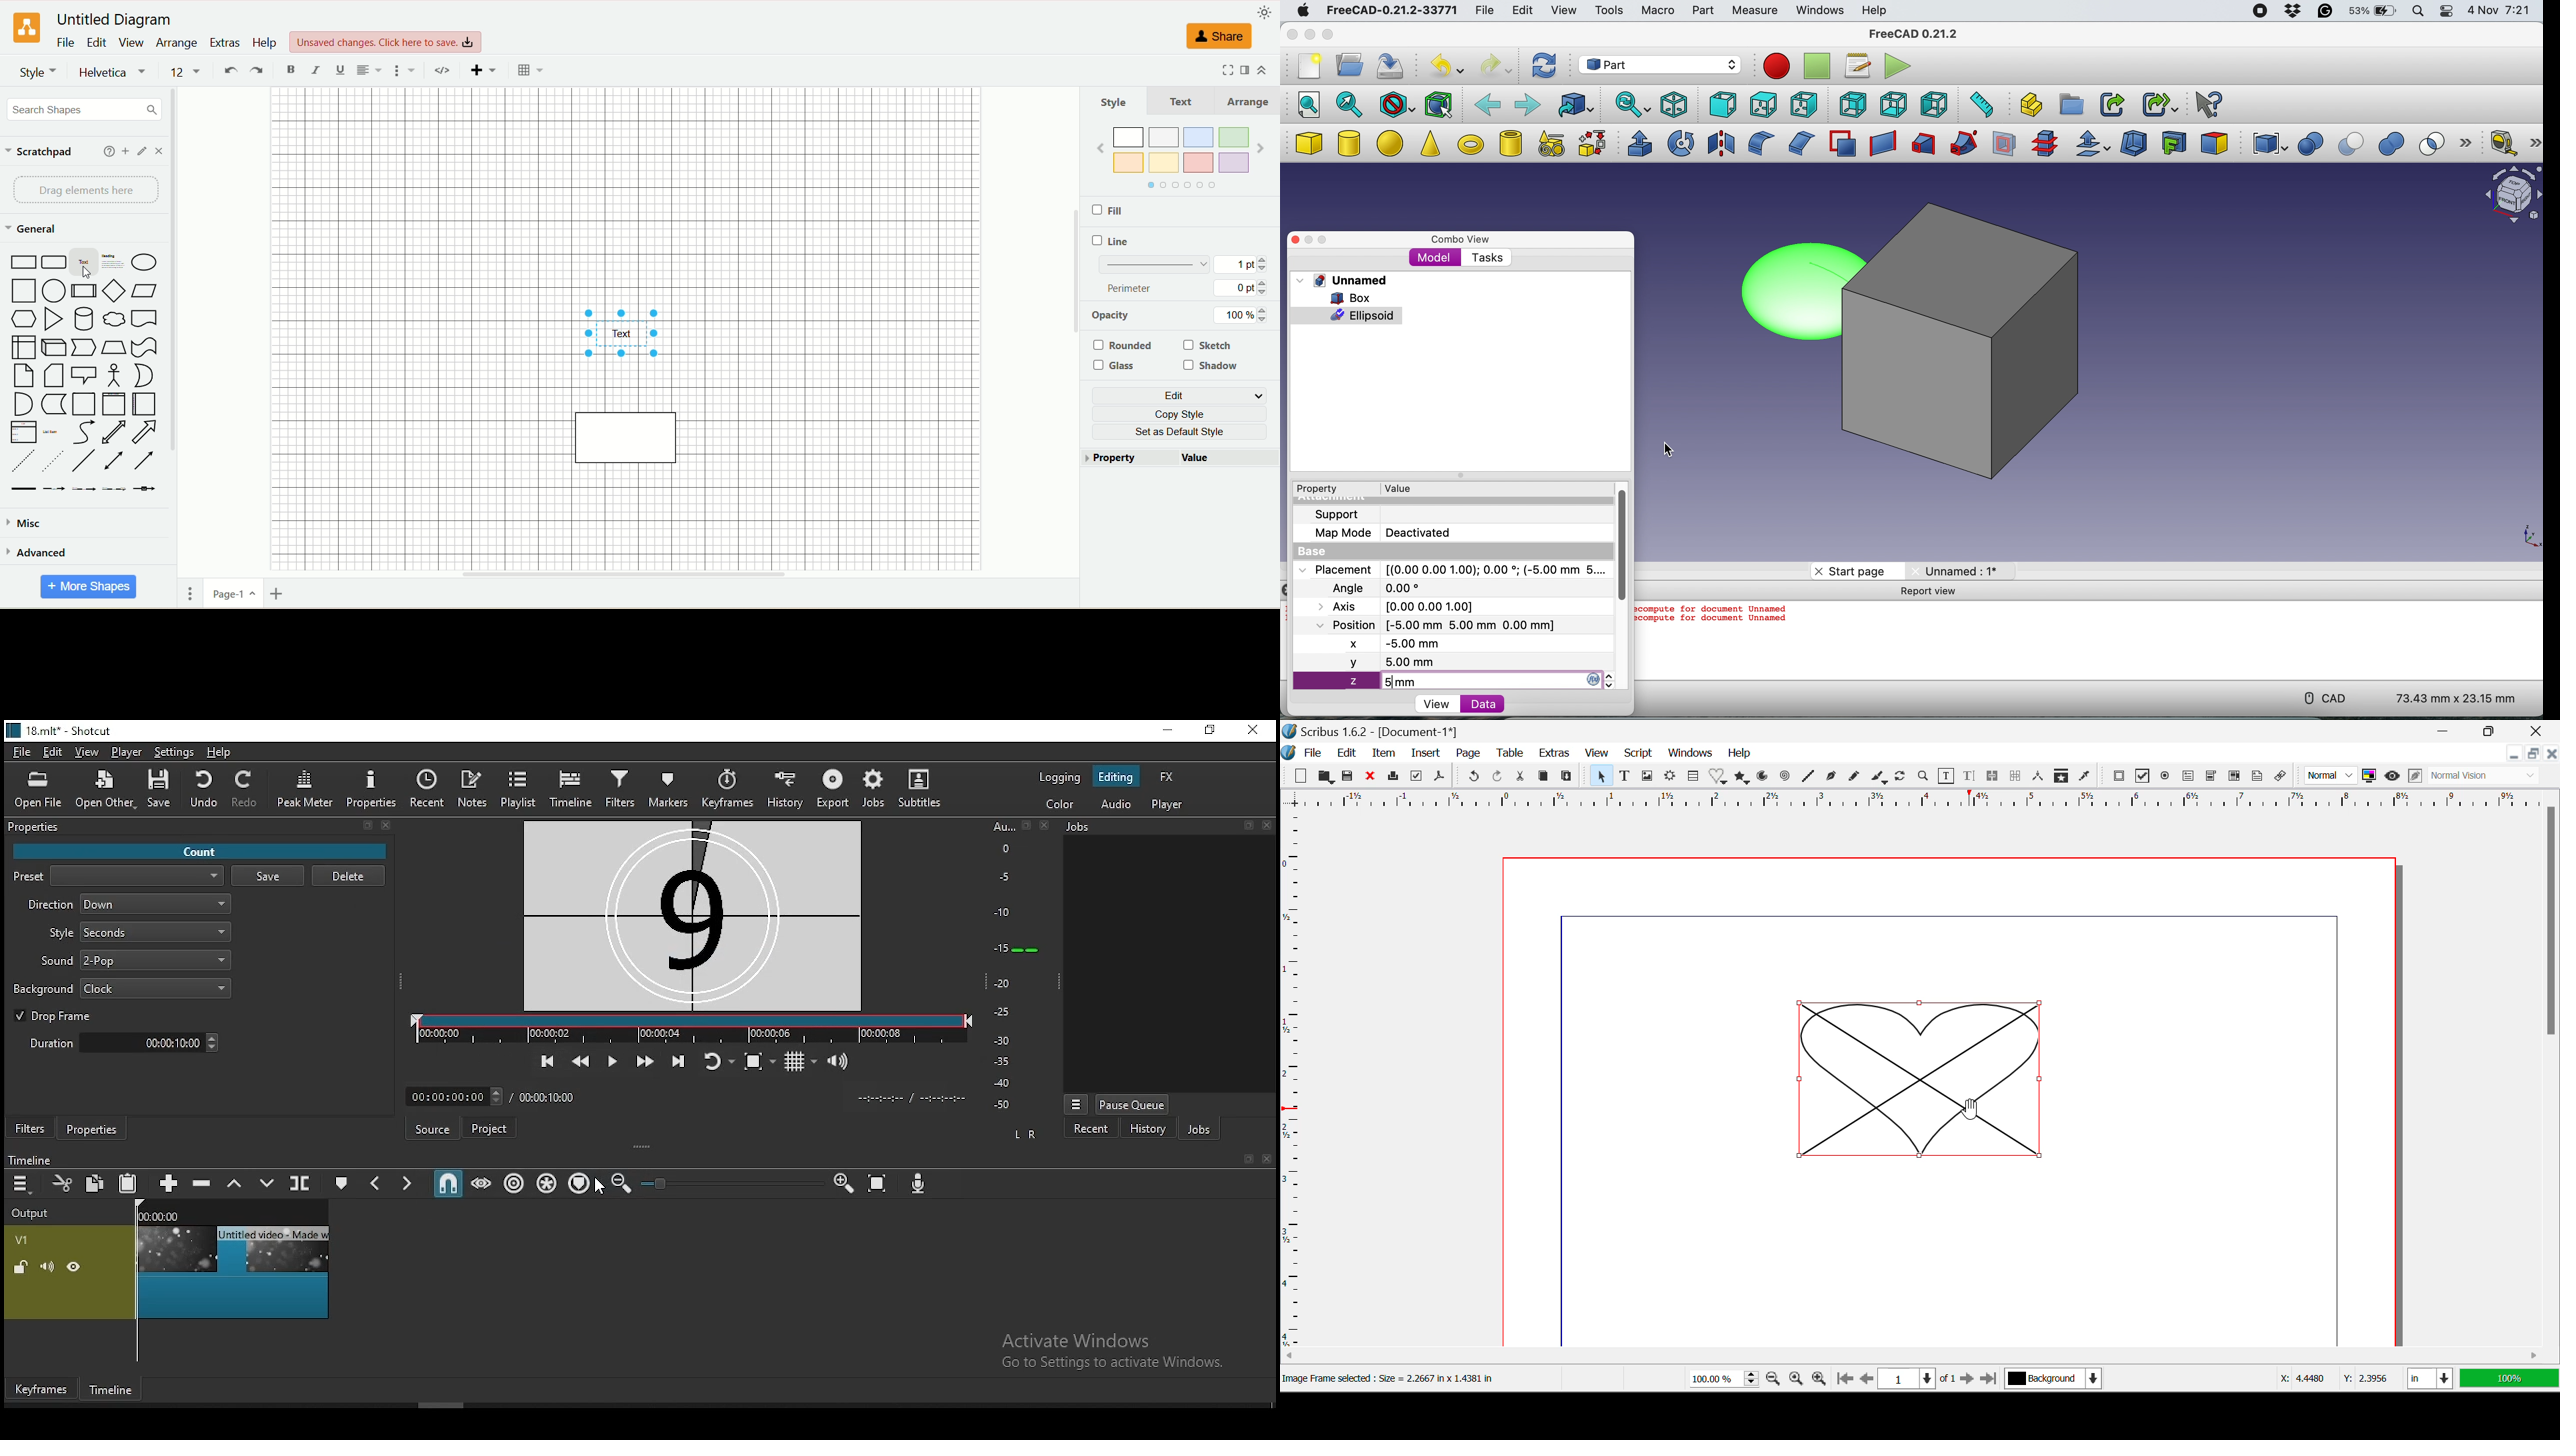  What do you see at coordinates (1390, 11) in the screenshot?
I see `FreeCAD-0.21.2-33771` at bounding box center [1390, 11].